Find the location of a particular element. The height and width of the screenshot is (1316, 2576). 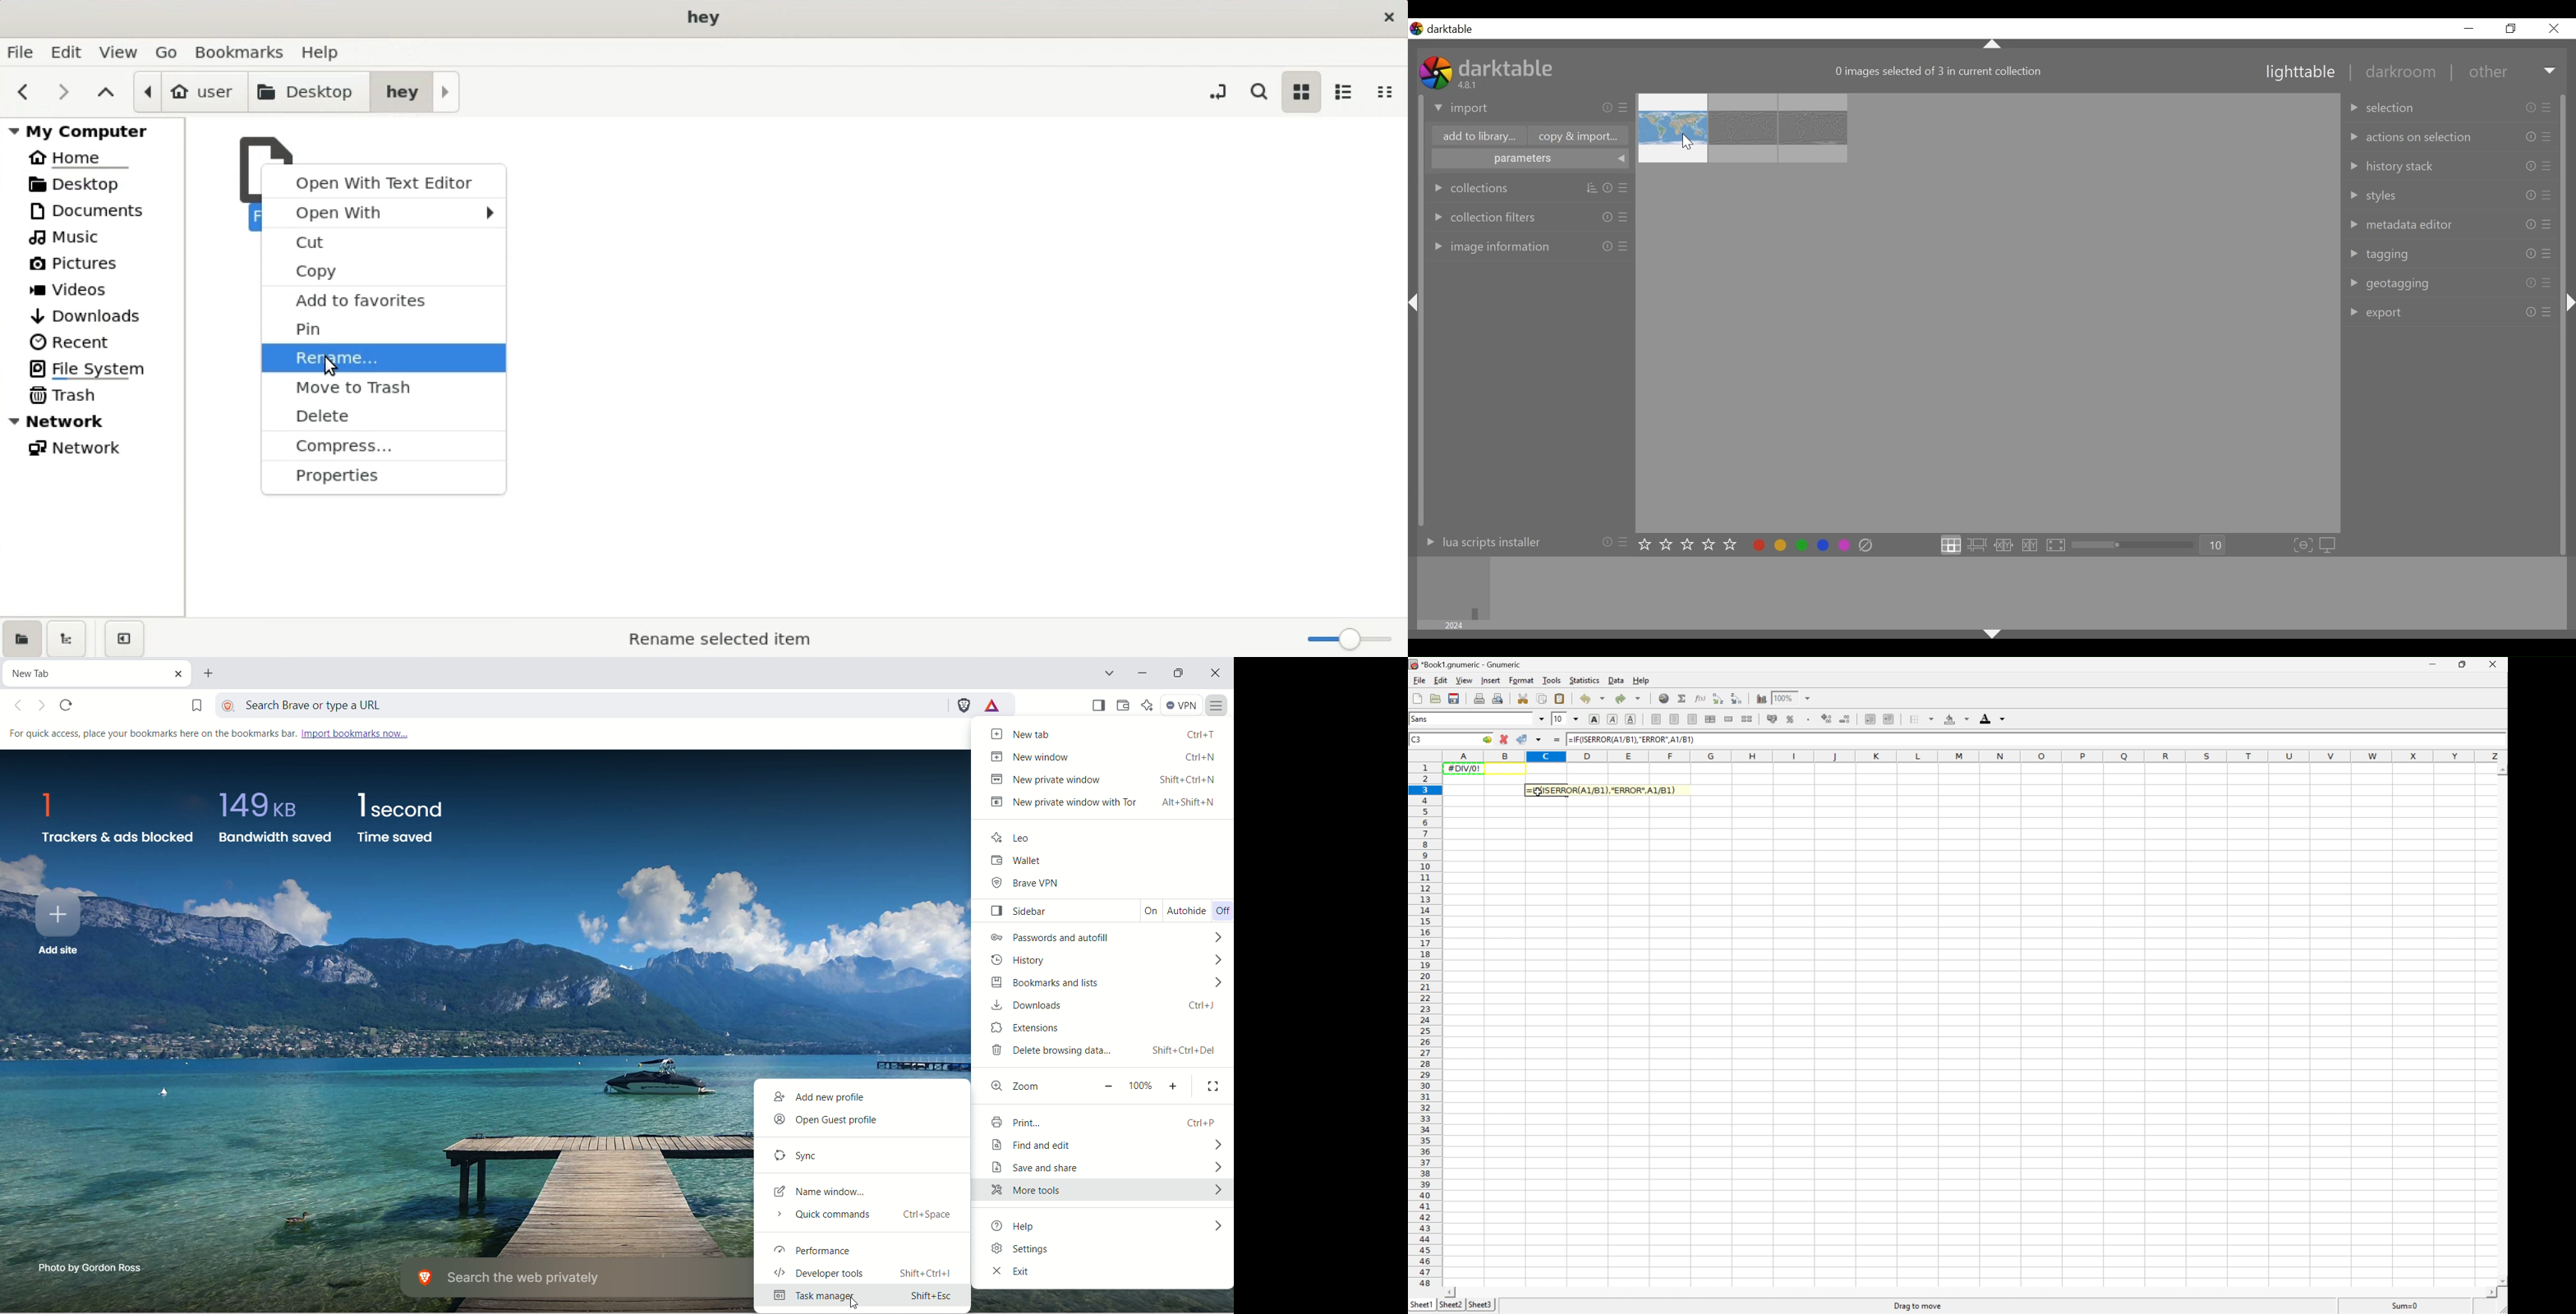

center horizontally is located at coordinates (1675, 719).